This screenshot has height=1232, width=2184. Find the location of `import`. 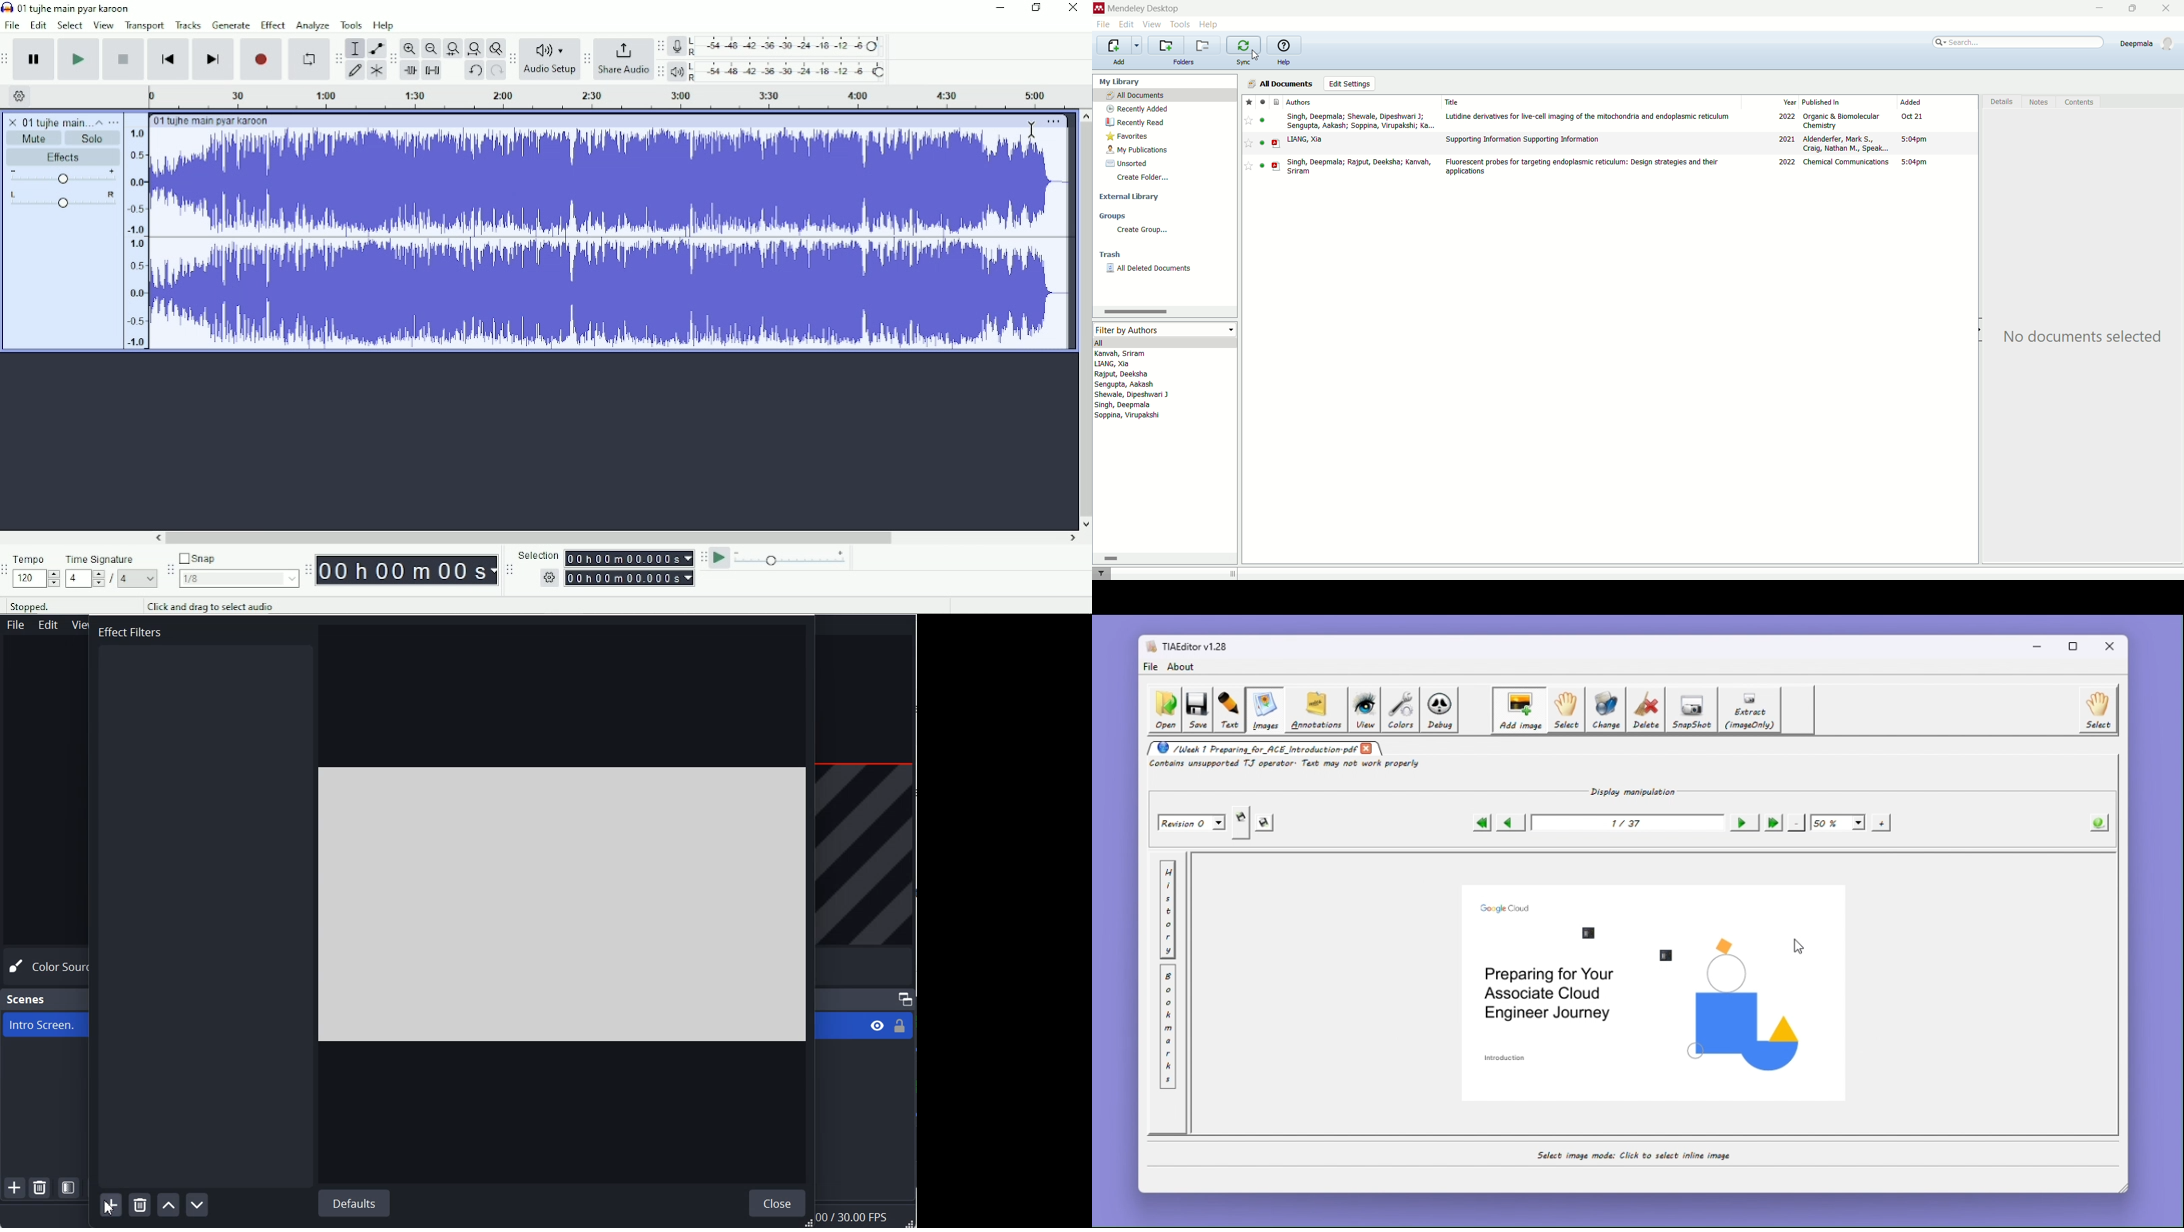

import is located at coordinates (1119, 46).